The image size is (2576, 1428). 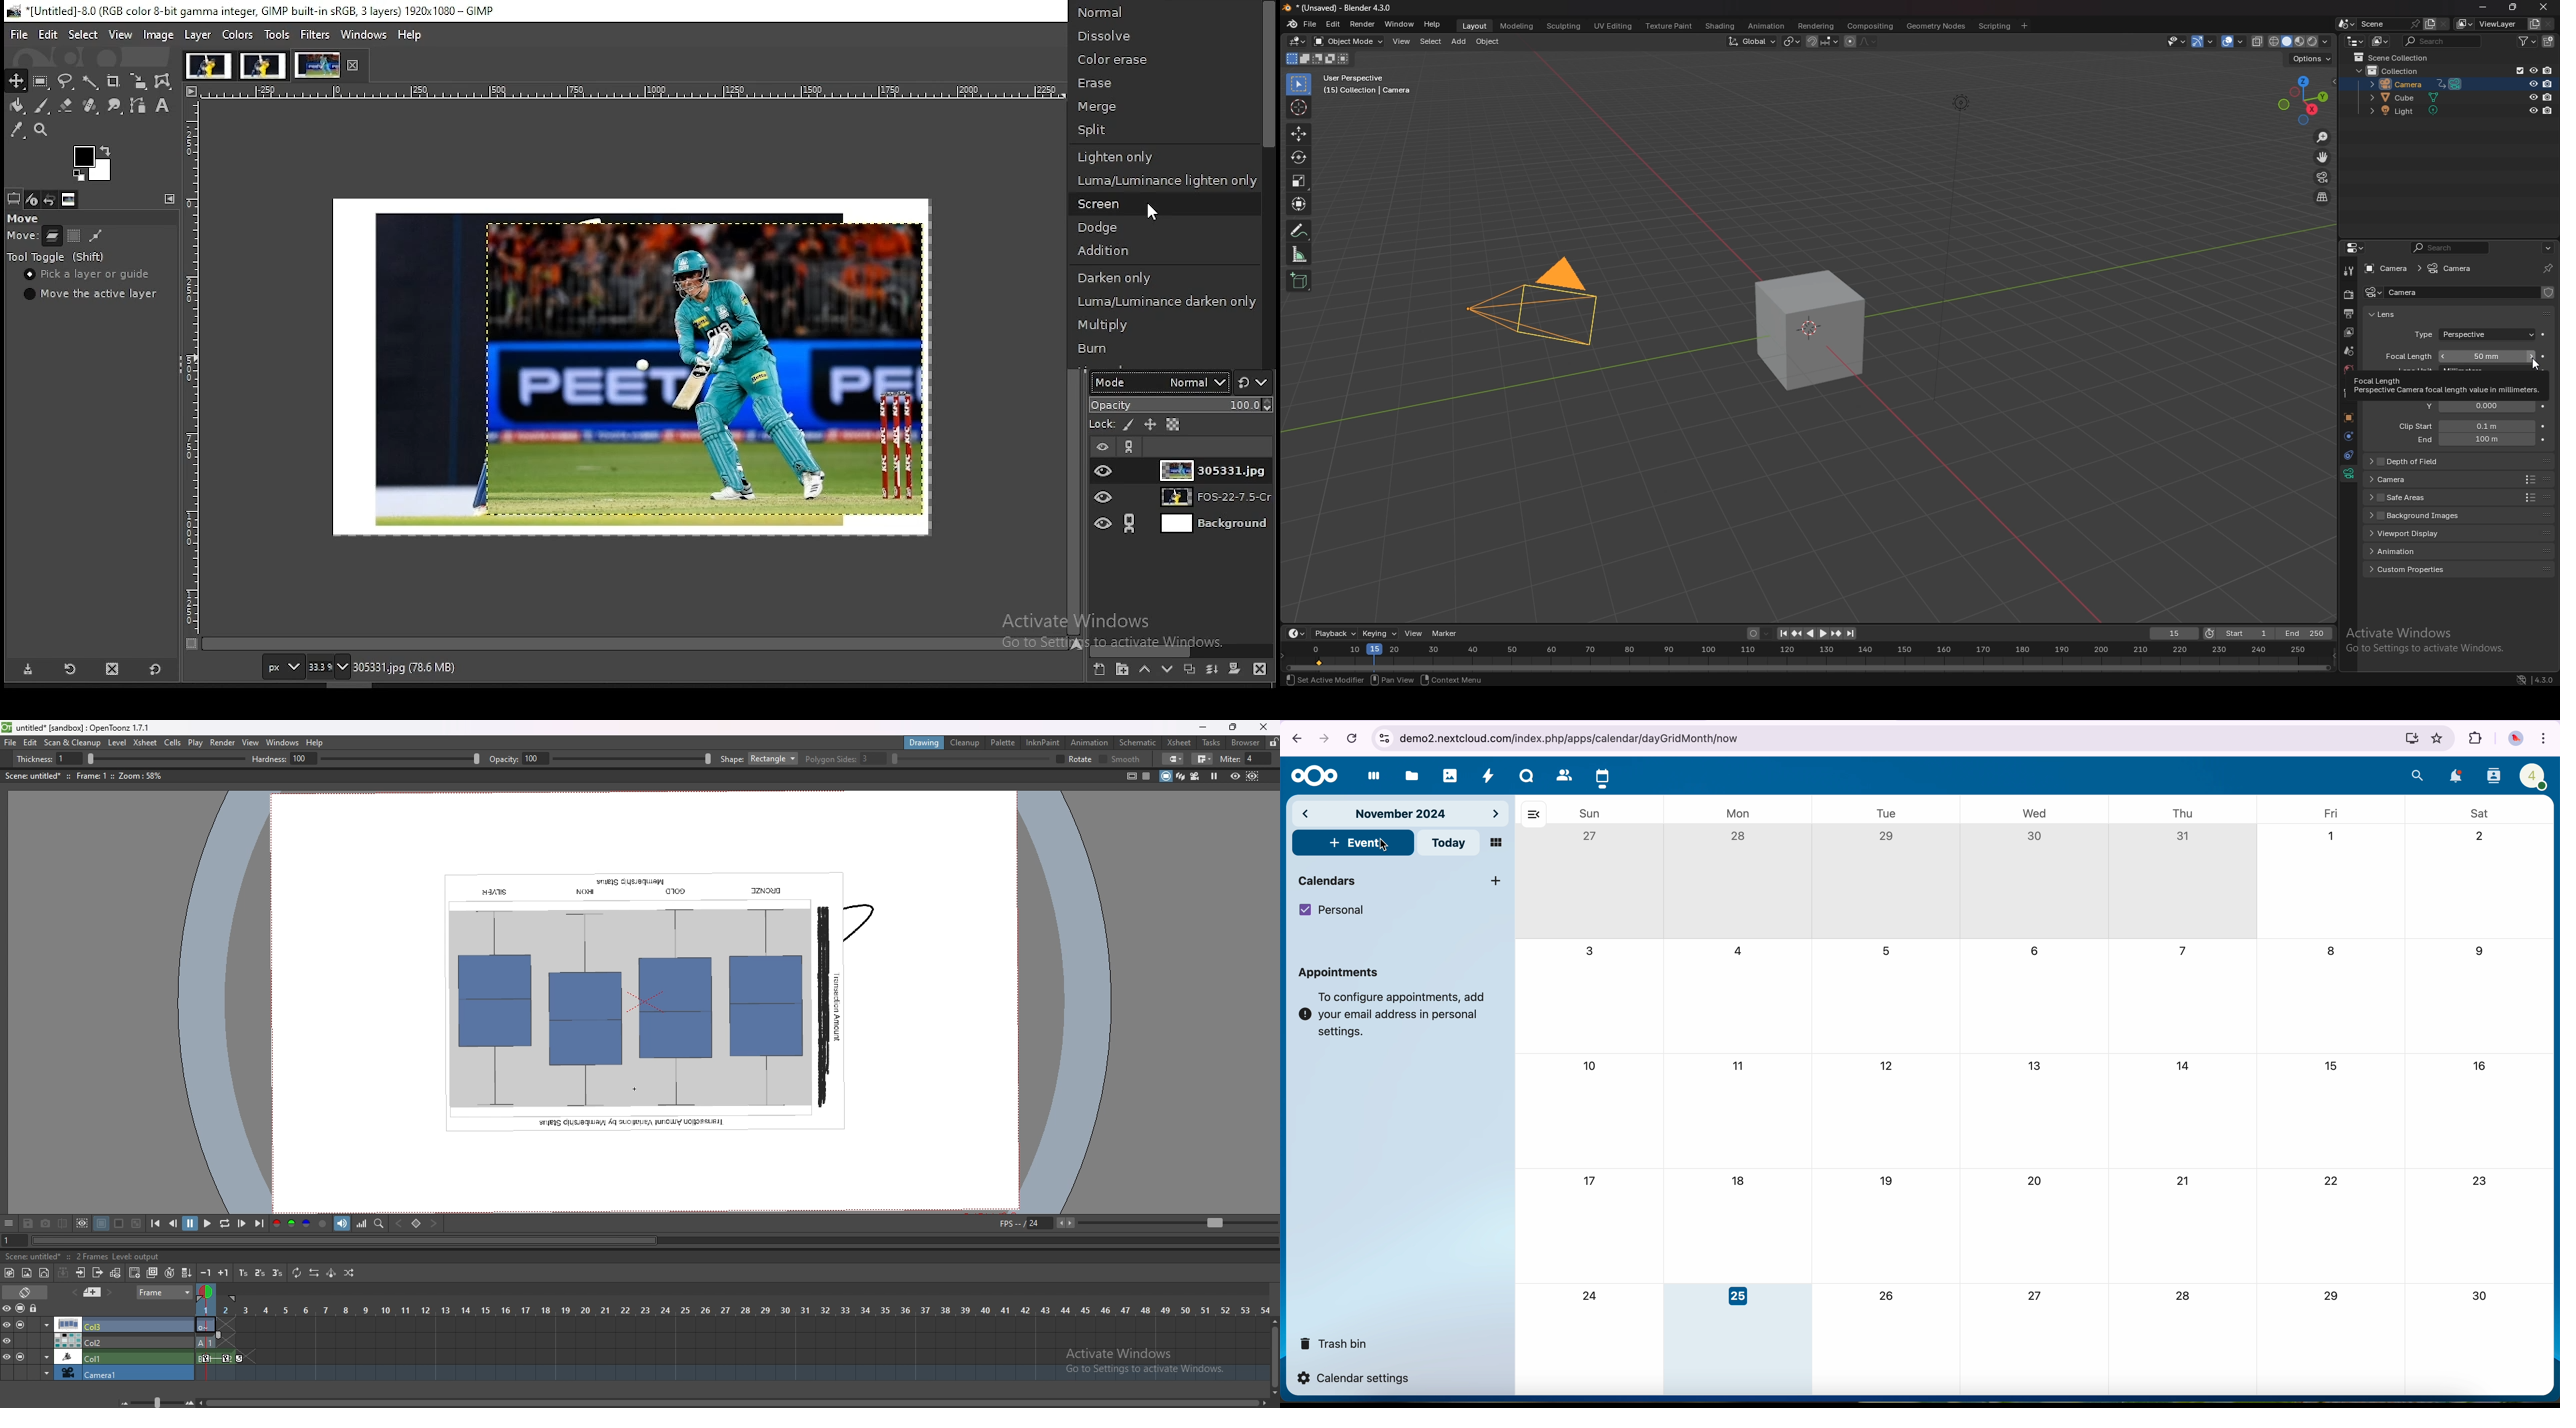 What do you see at coordinates (1298, 158) in the screenshot?
I see `rotate` at bounding box center [1298, 158].